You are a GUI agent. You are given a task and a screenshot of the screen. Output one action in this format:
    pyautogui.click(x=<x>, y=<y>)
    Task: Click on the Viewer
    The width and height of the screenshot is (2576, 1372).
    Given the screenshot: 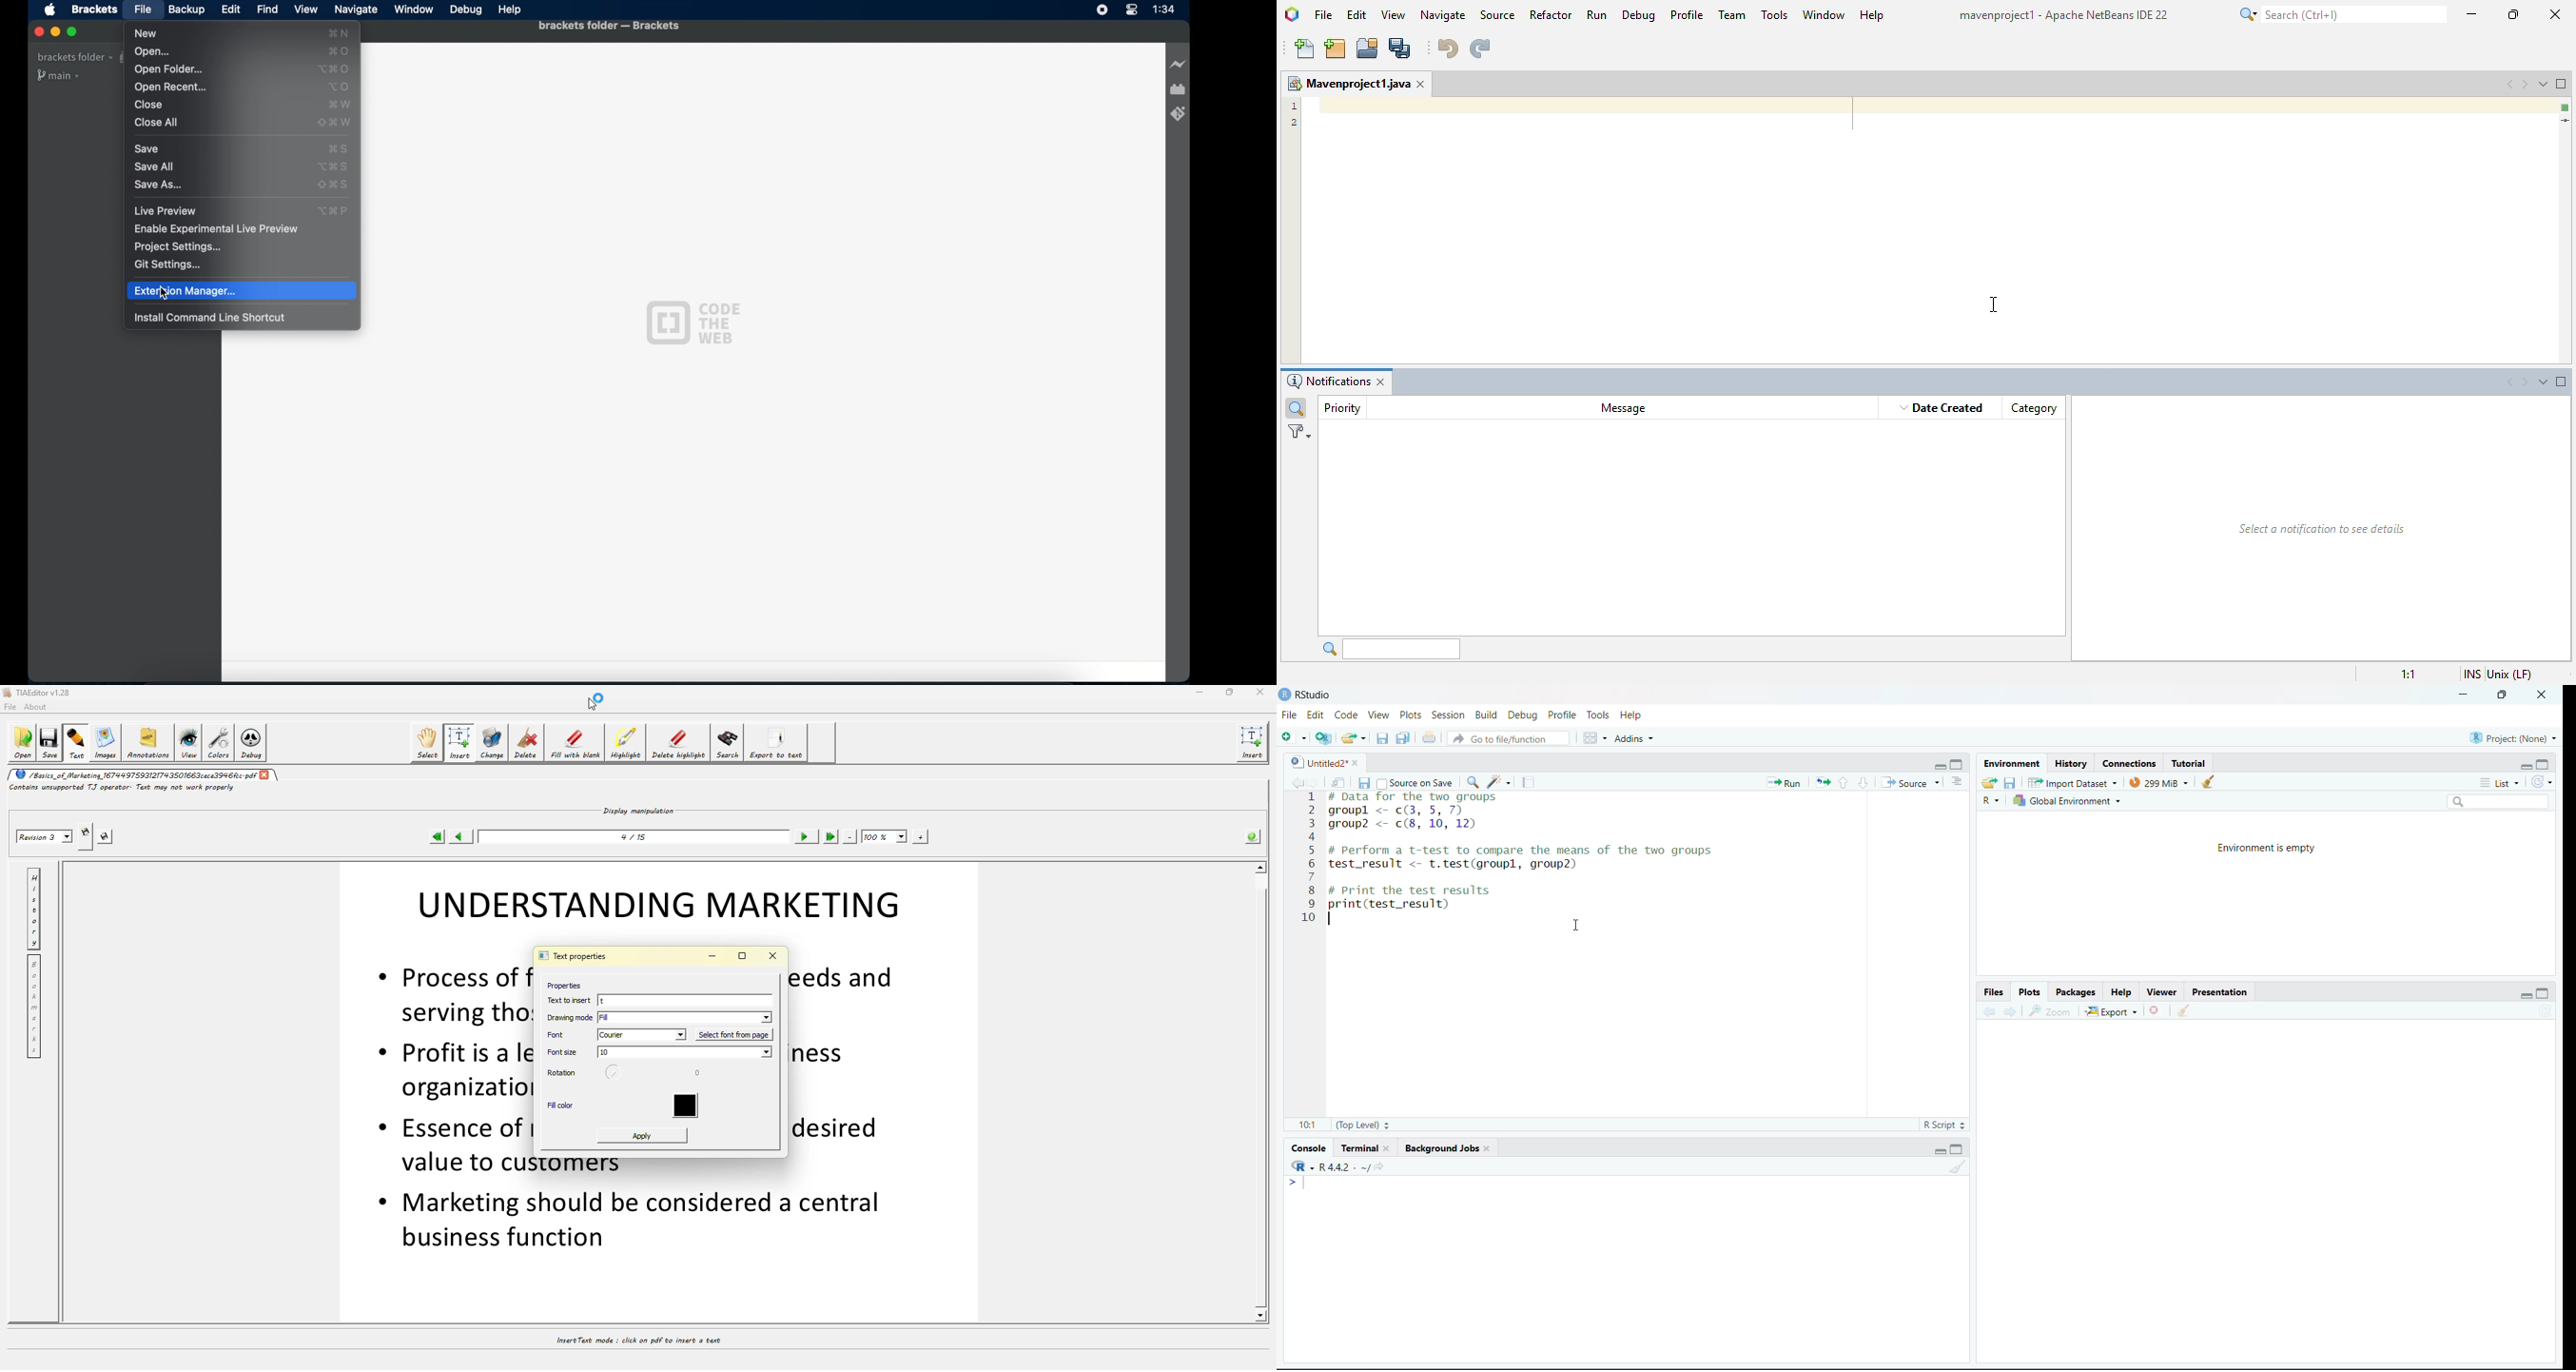 What is the action you would take?
    pyautogui.click(x=2165, y=991)
    